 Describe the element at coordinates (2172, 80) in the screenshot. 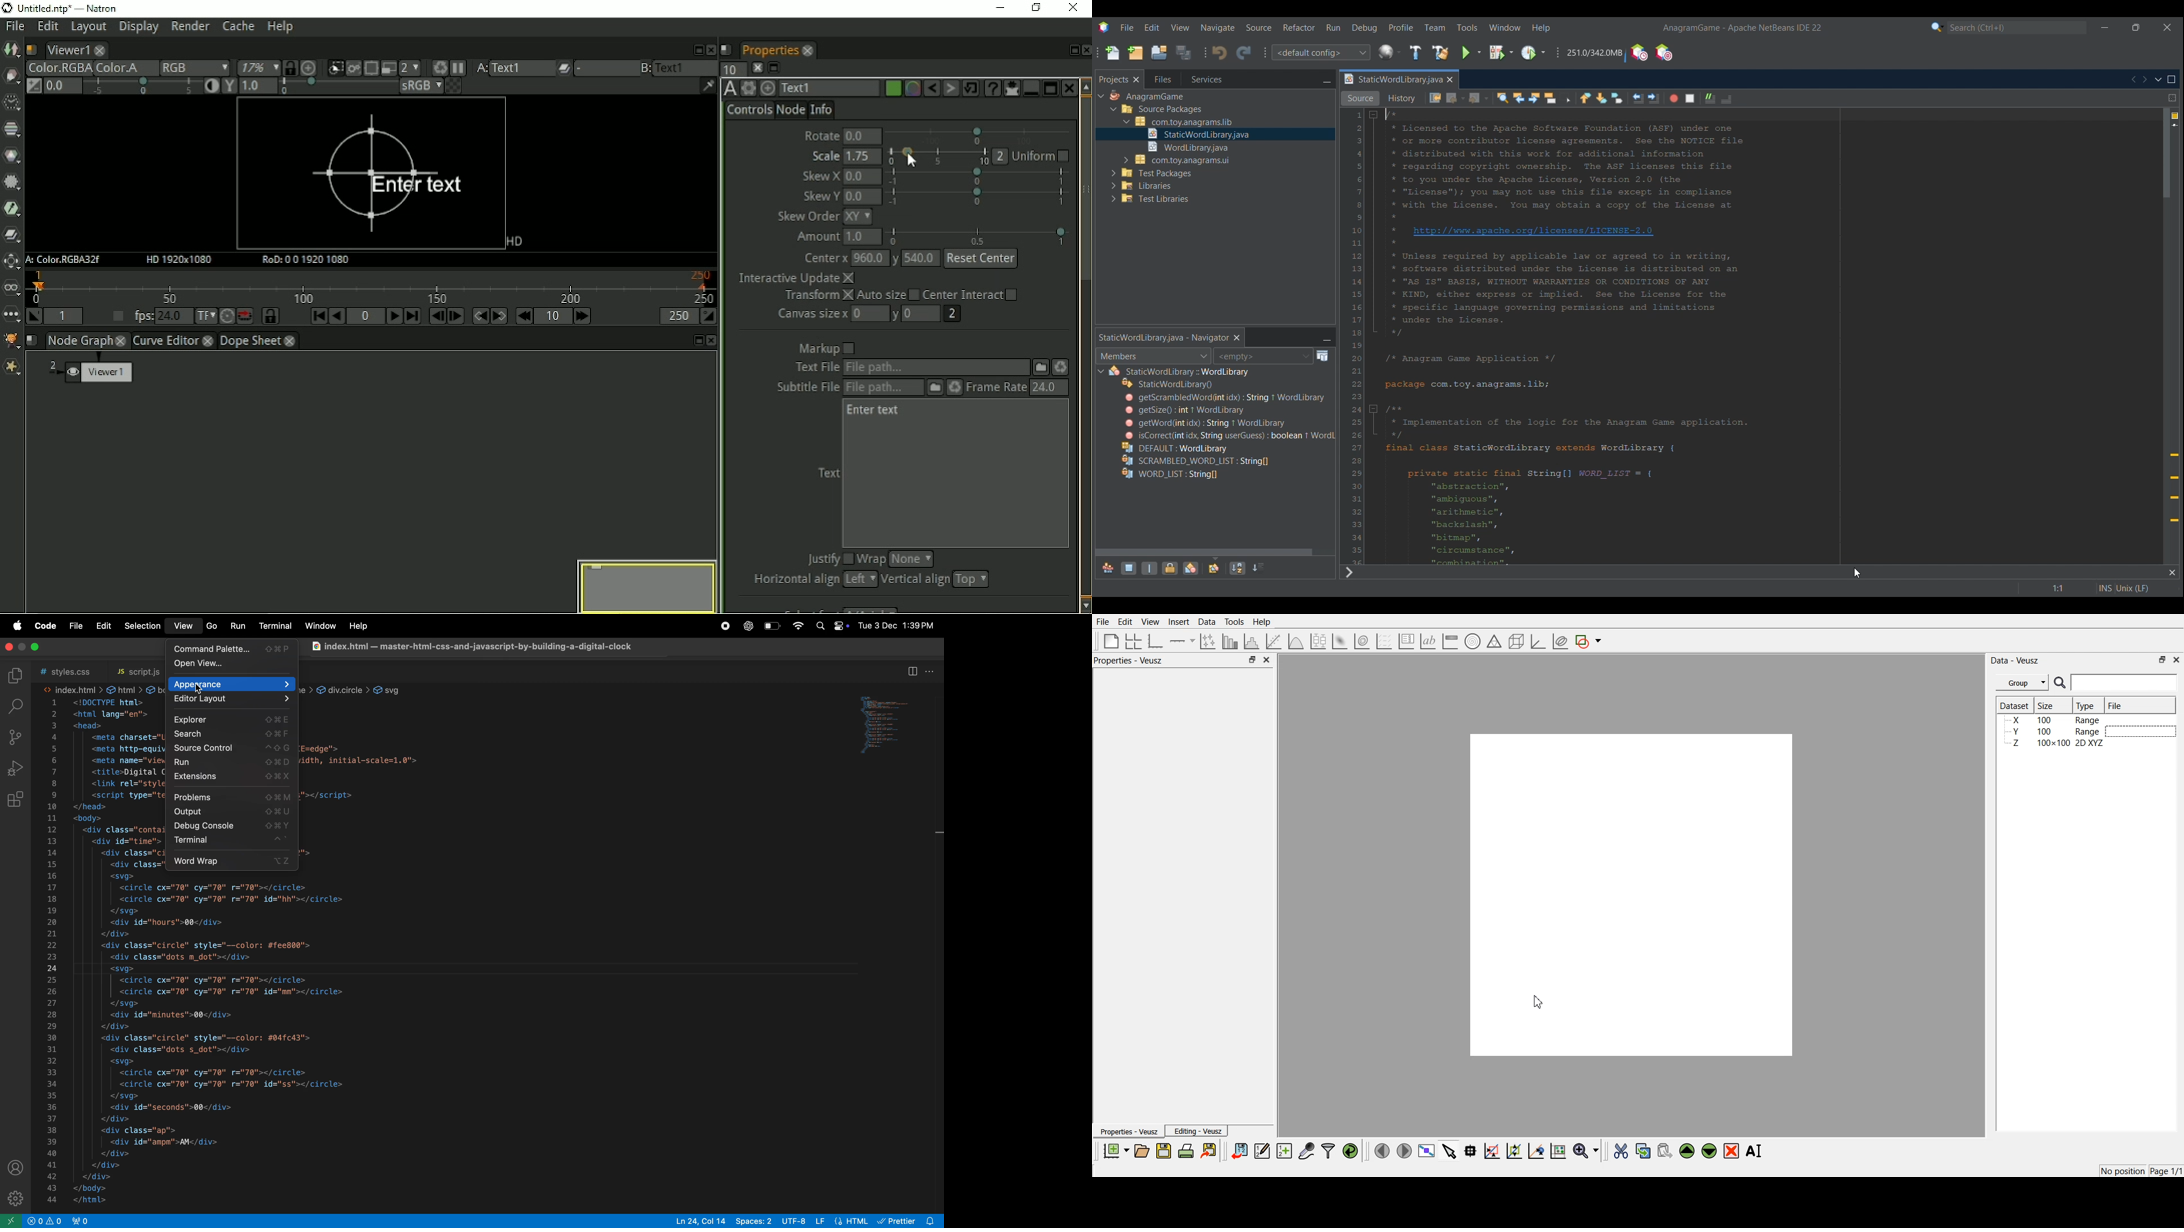

I see `Maximize window` at that location.